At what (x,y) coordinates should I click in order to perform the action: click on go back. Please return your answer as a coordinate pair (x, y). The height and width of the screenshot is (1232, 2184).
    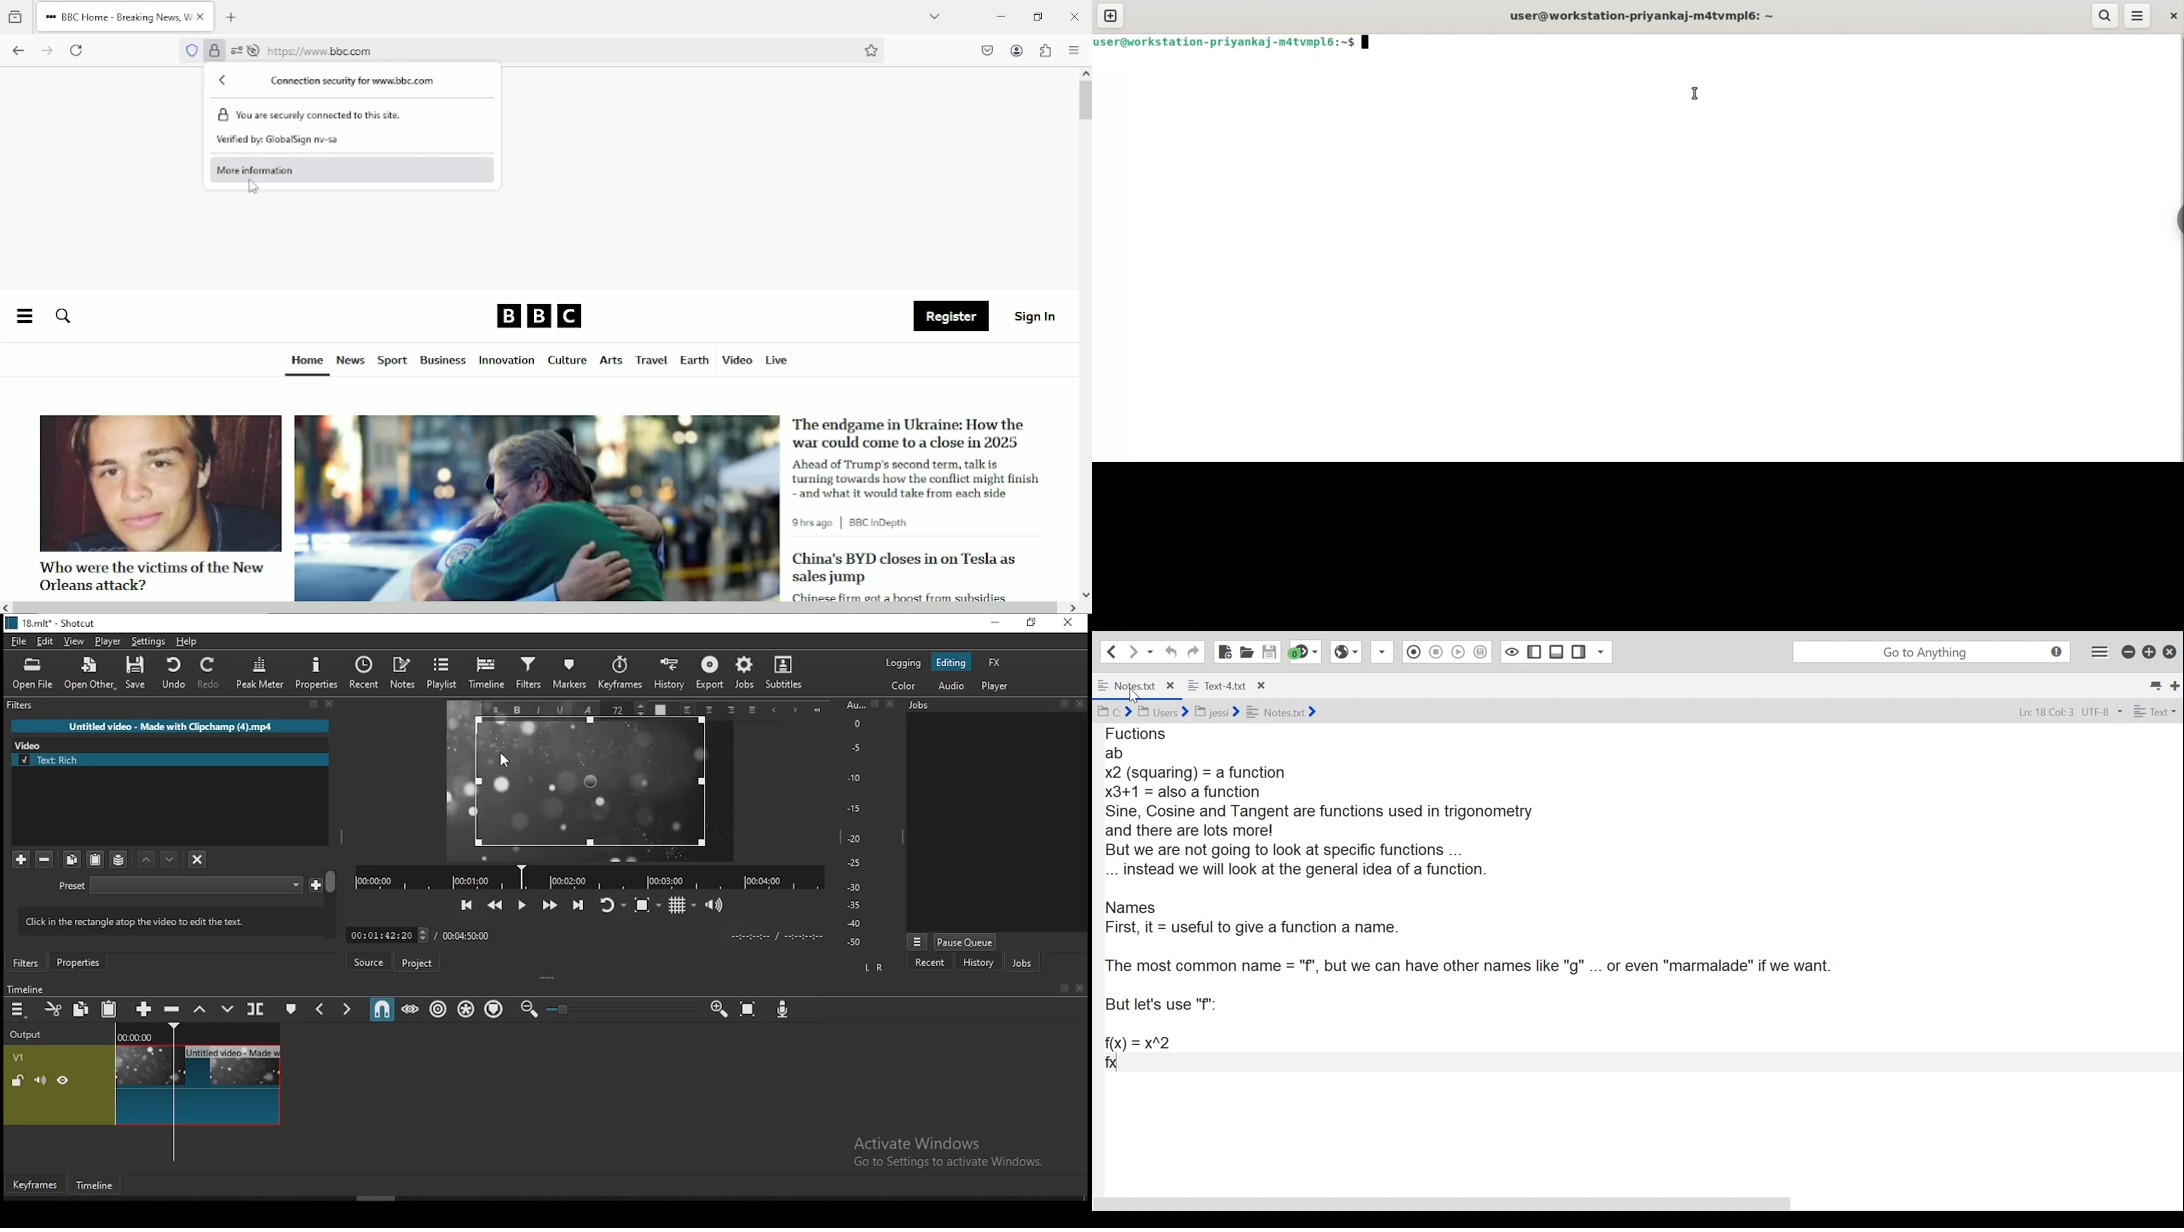
    Looking at the image, I should click on (18, 49).